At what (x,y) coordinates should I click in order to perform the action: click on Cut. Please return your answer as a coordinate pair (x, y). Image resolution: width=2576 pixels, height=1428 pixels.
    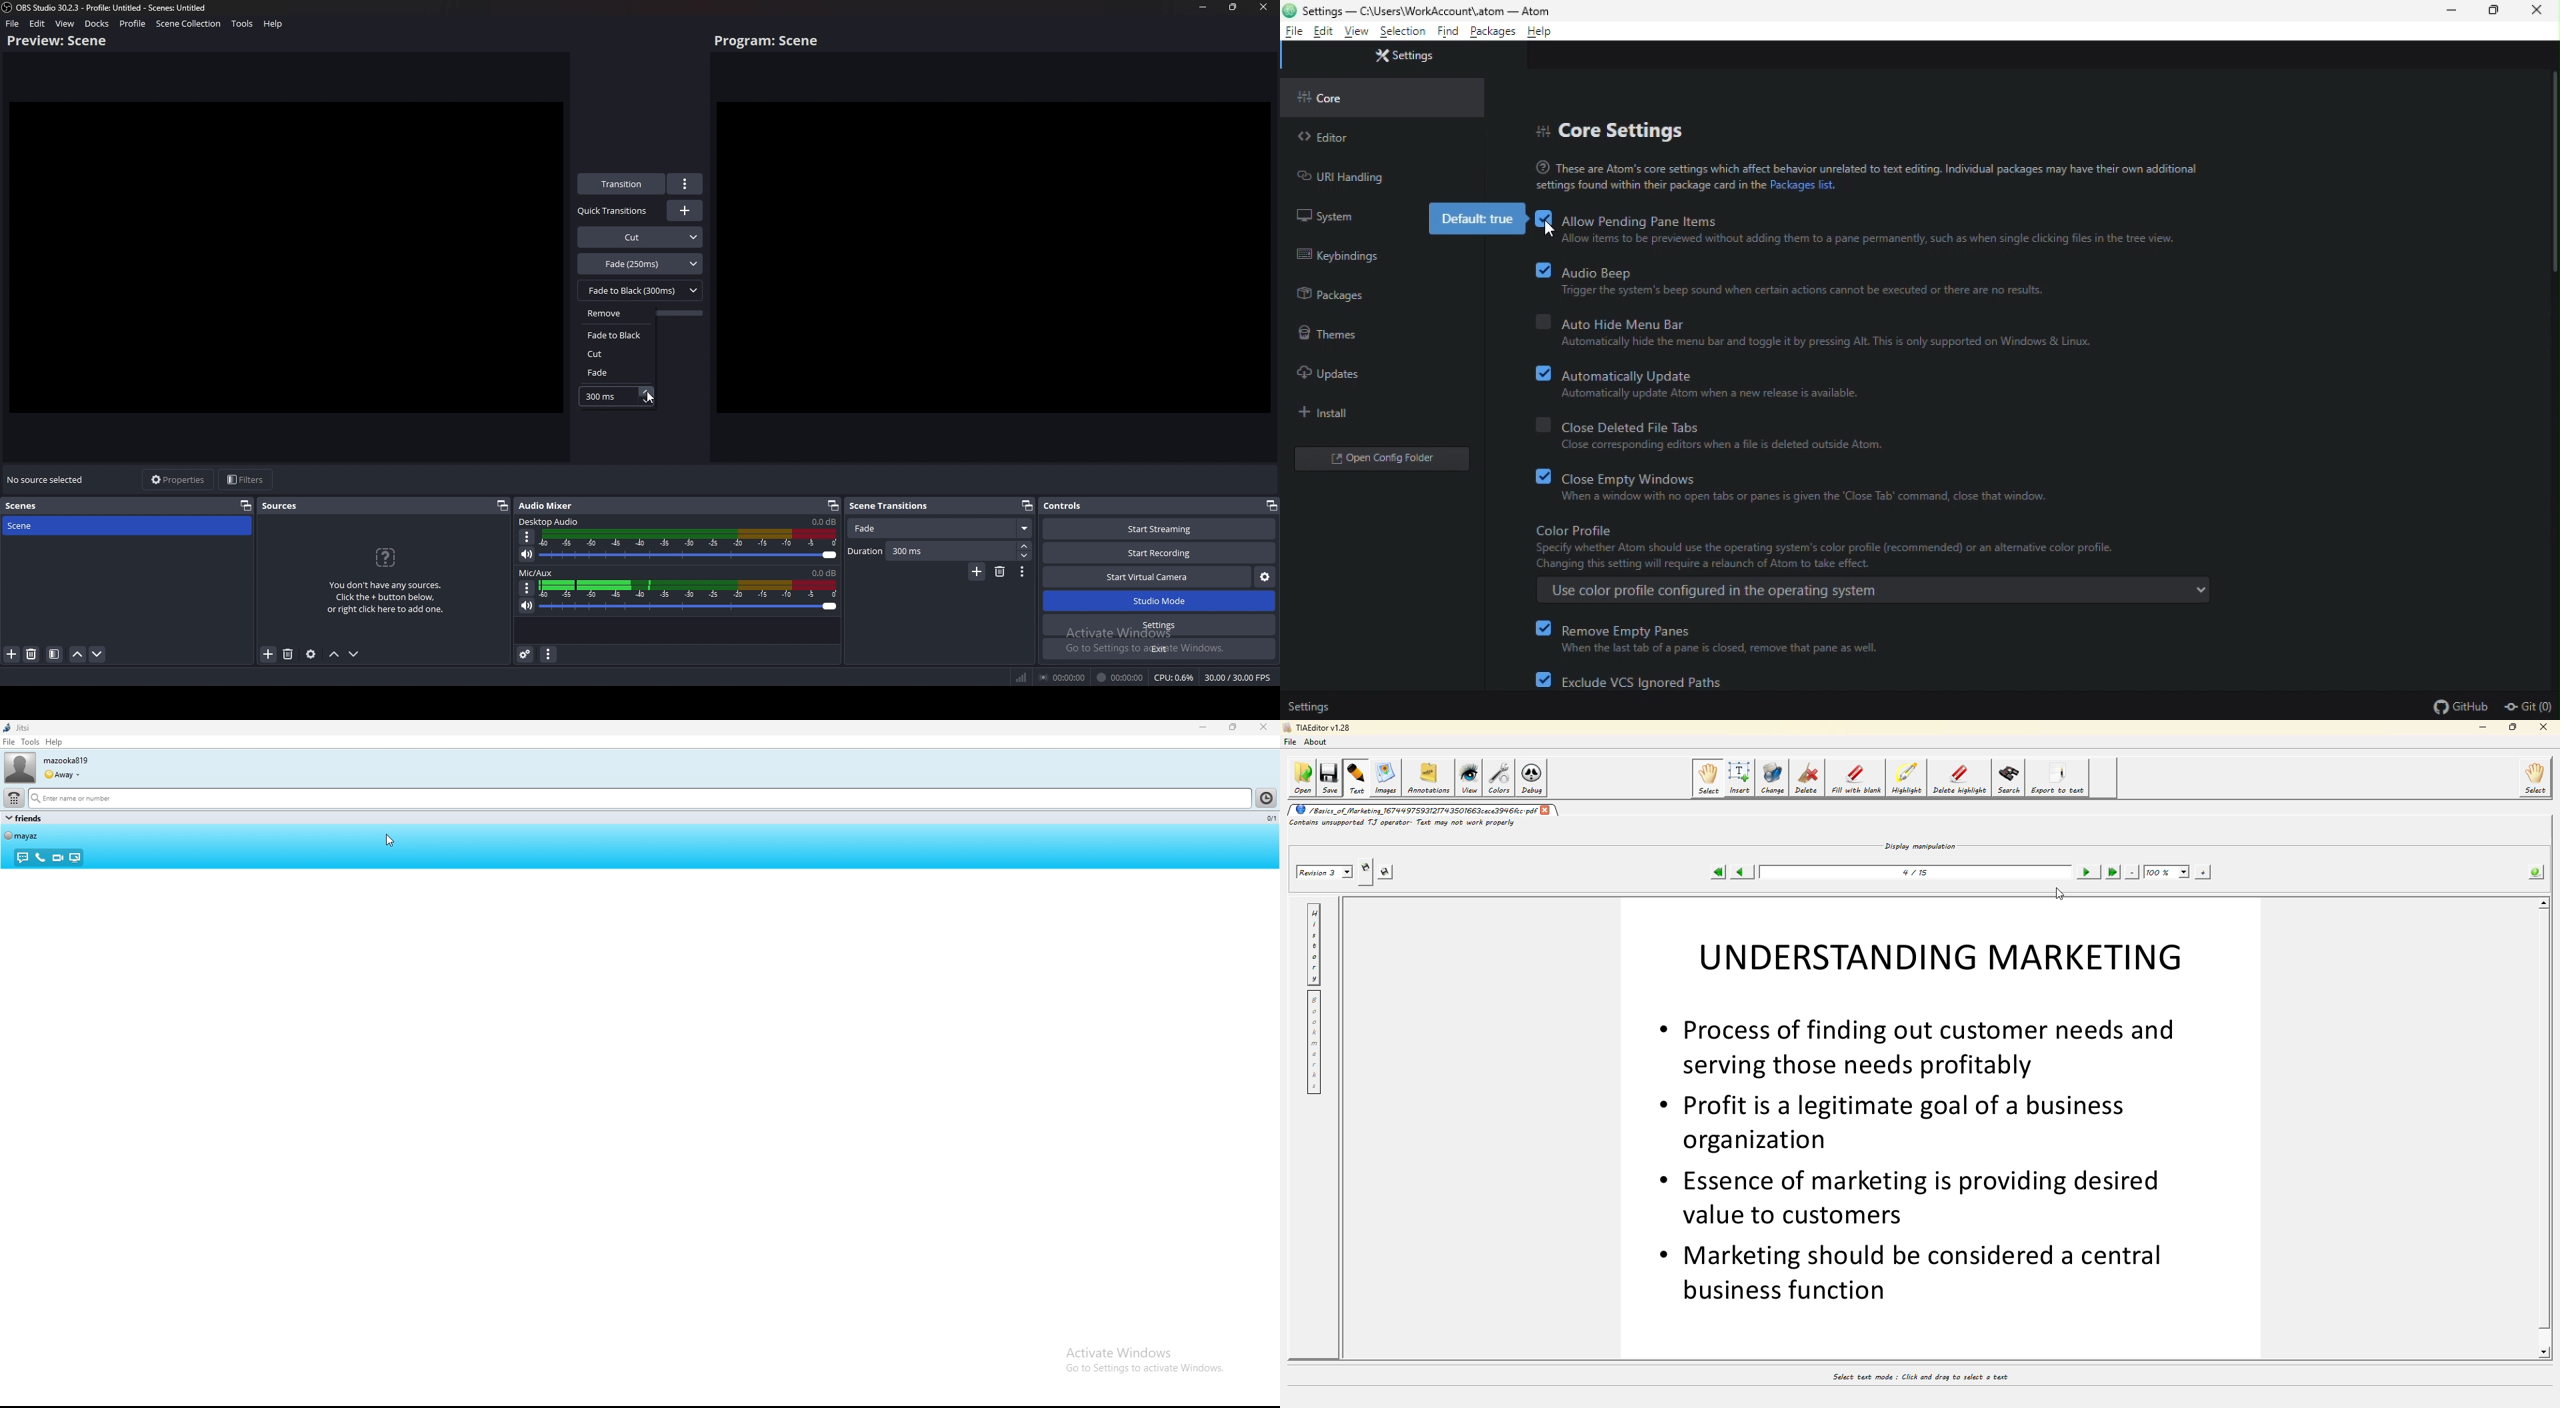
    Looking at the image, I should click on (641, 236).